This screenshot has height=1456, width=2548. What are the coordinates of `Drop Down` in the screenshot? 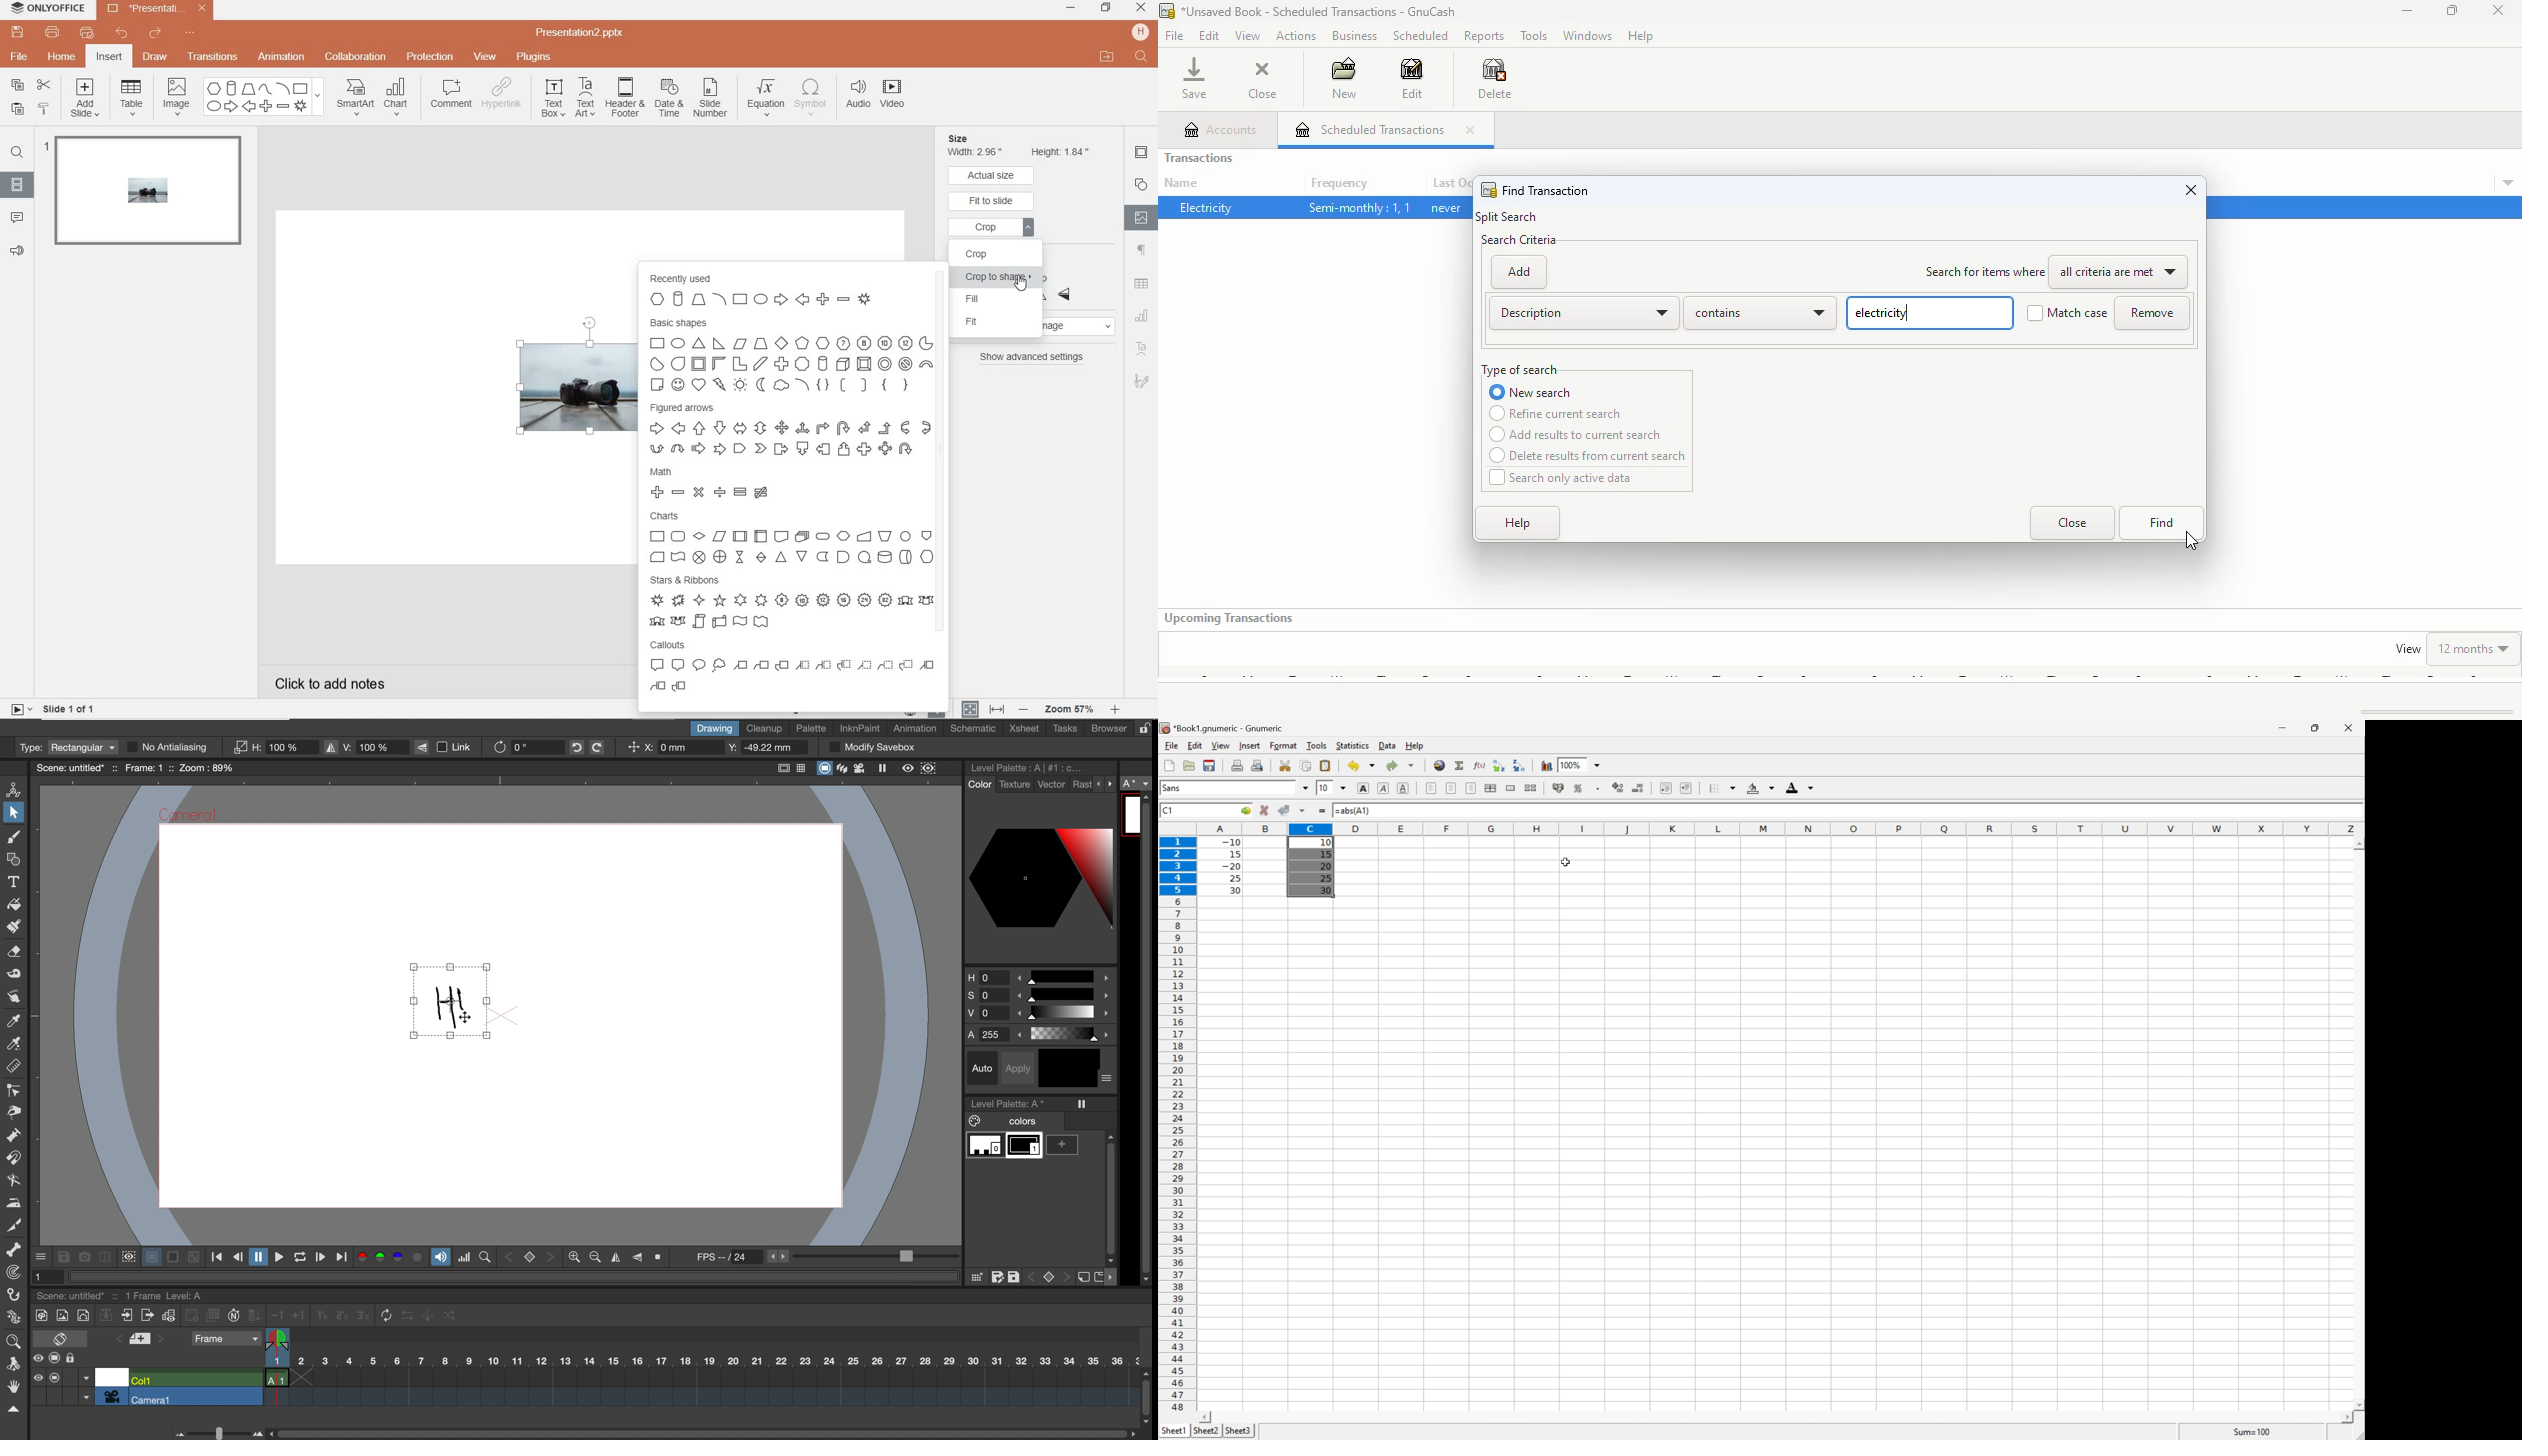 It's located at (1600, 764).